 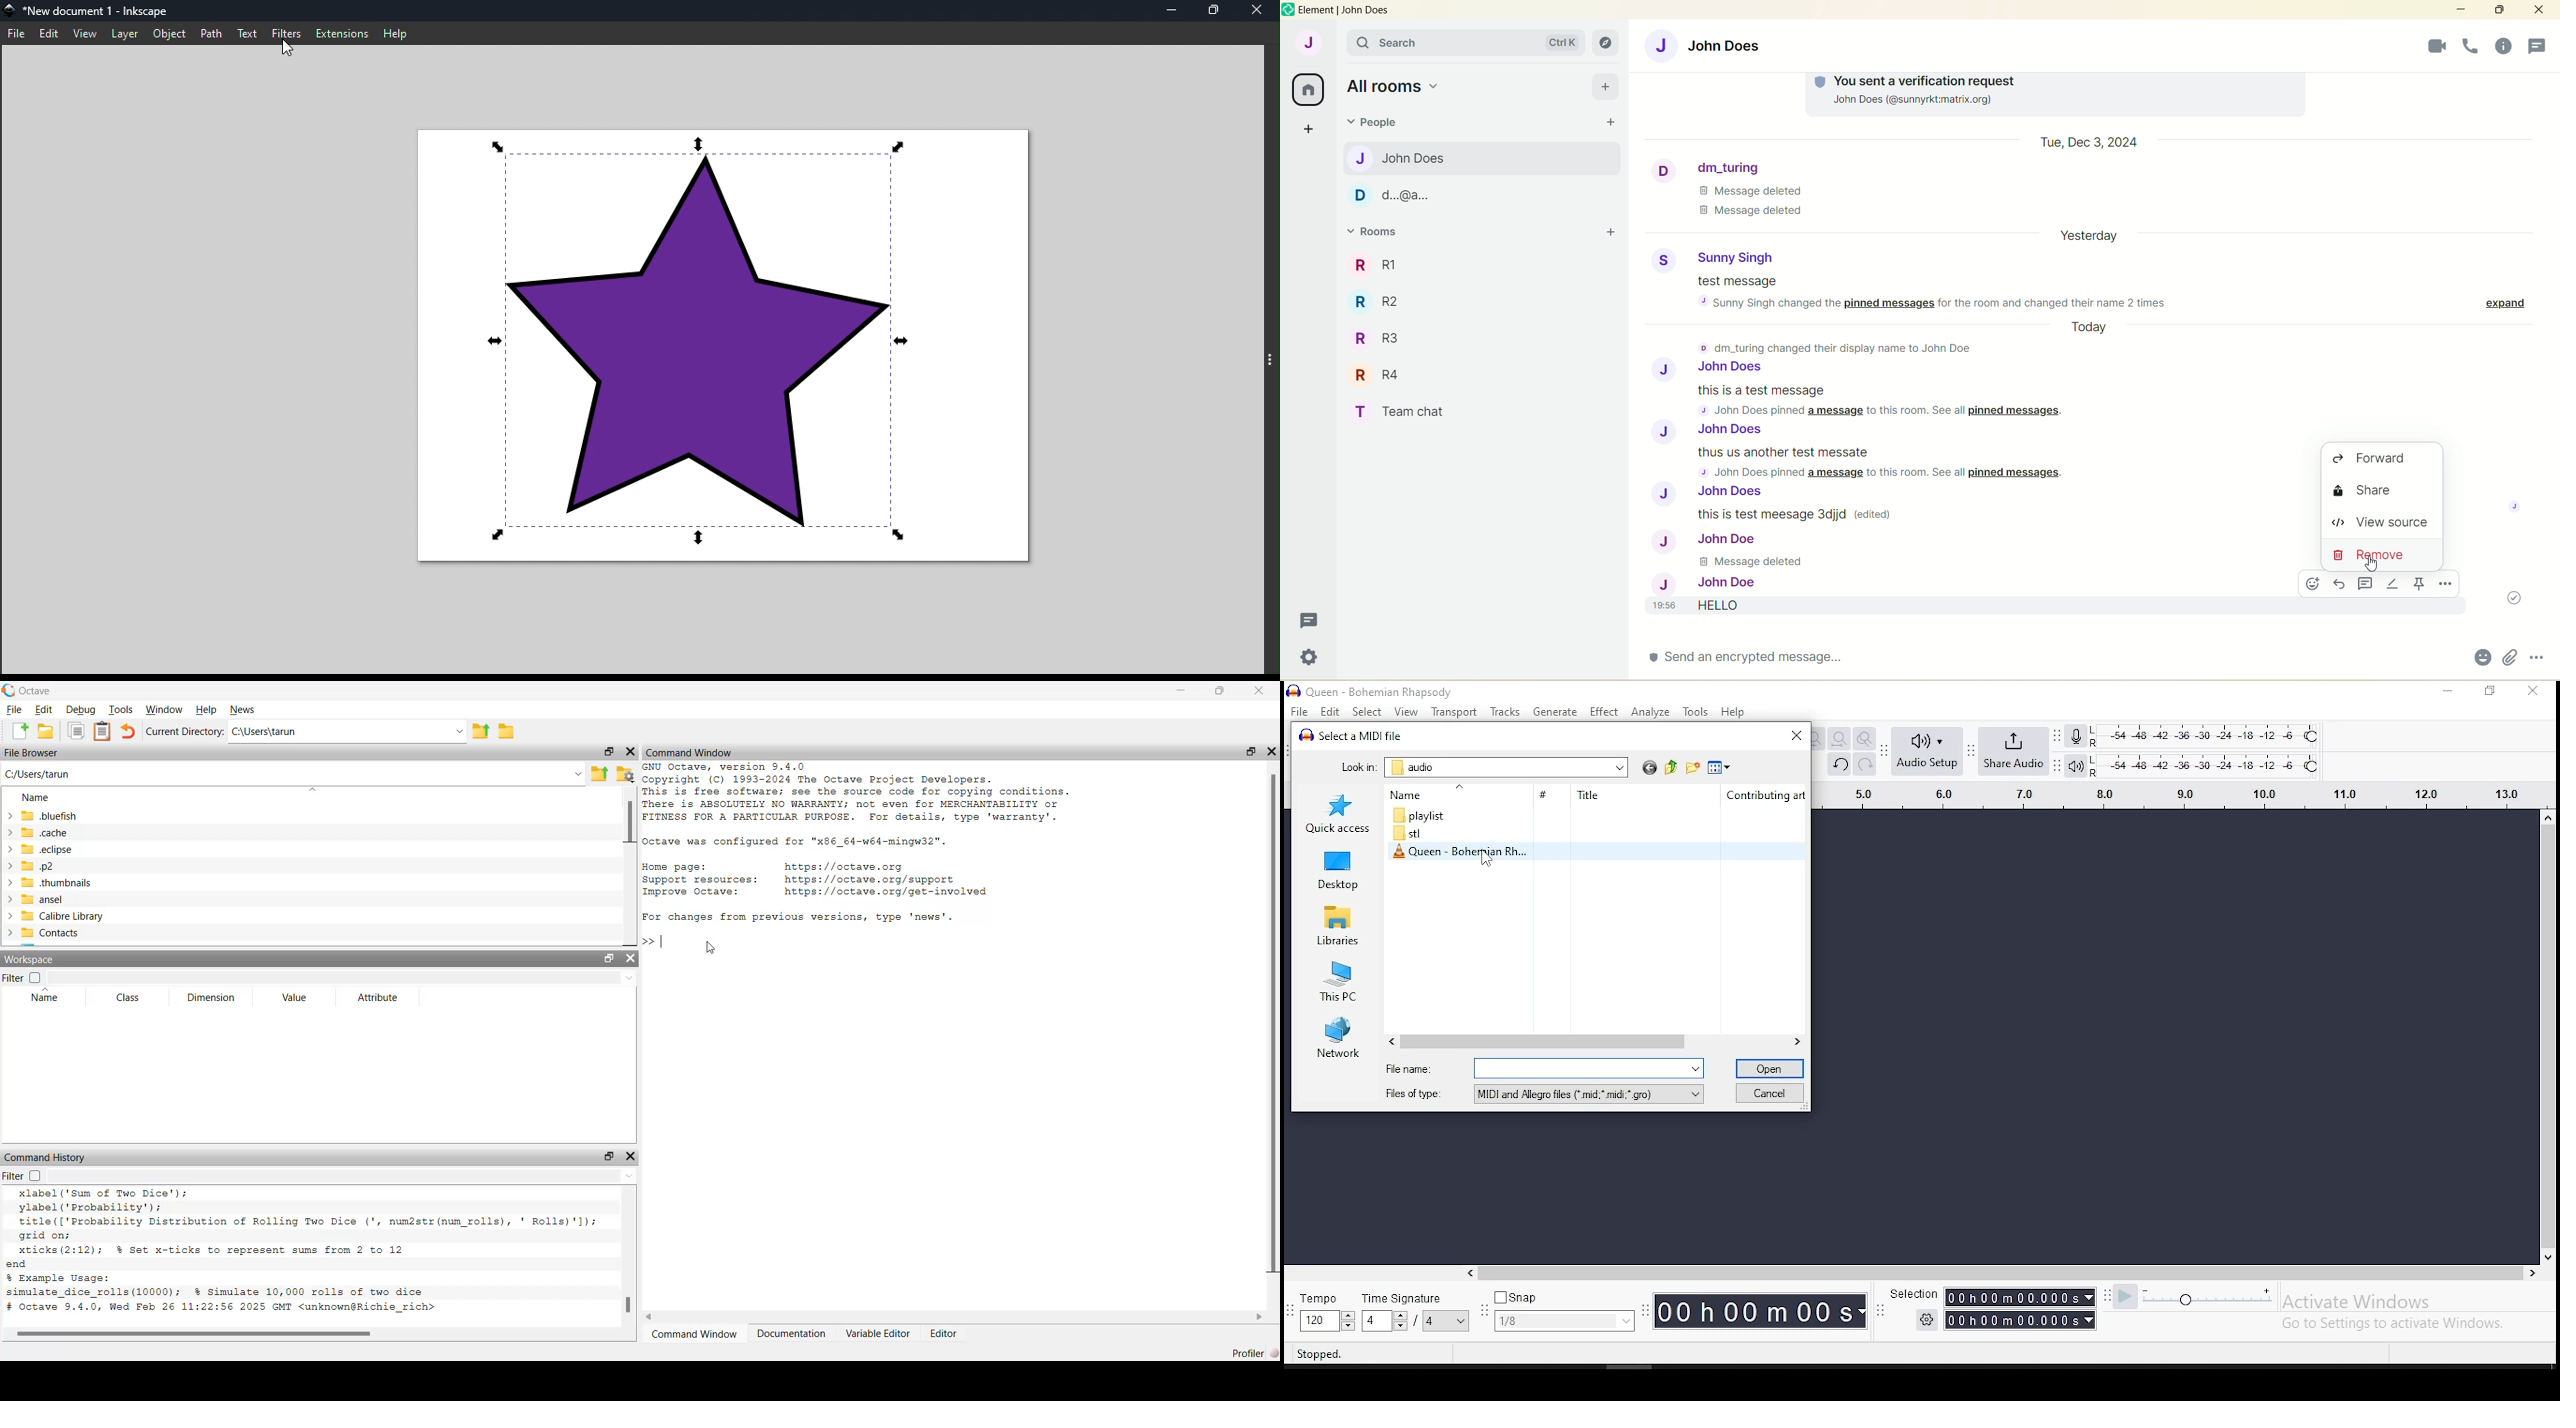 I want to click on tempo, so click(x=1327, y=1313).